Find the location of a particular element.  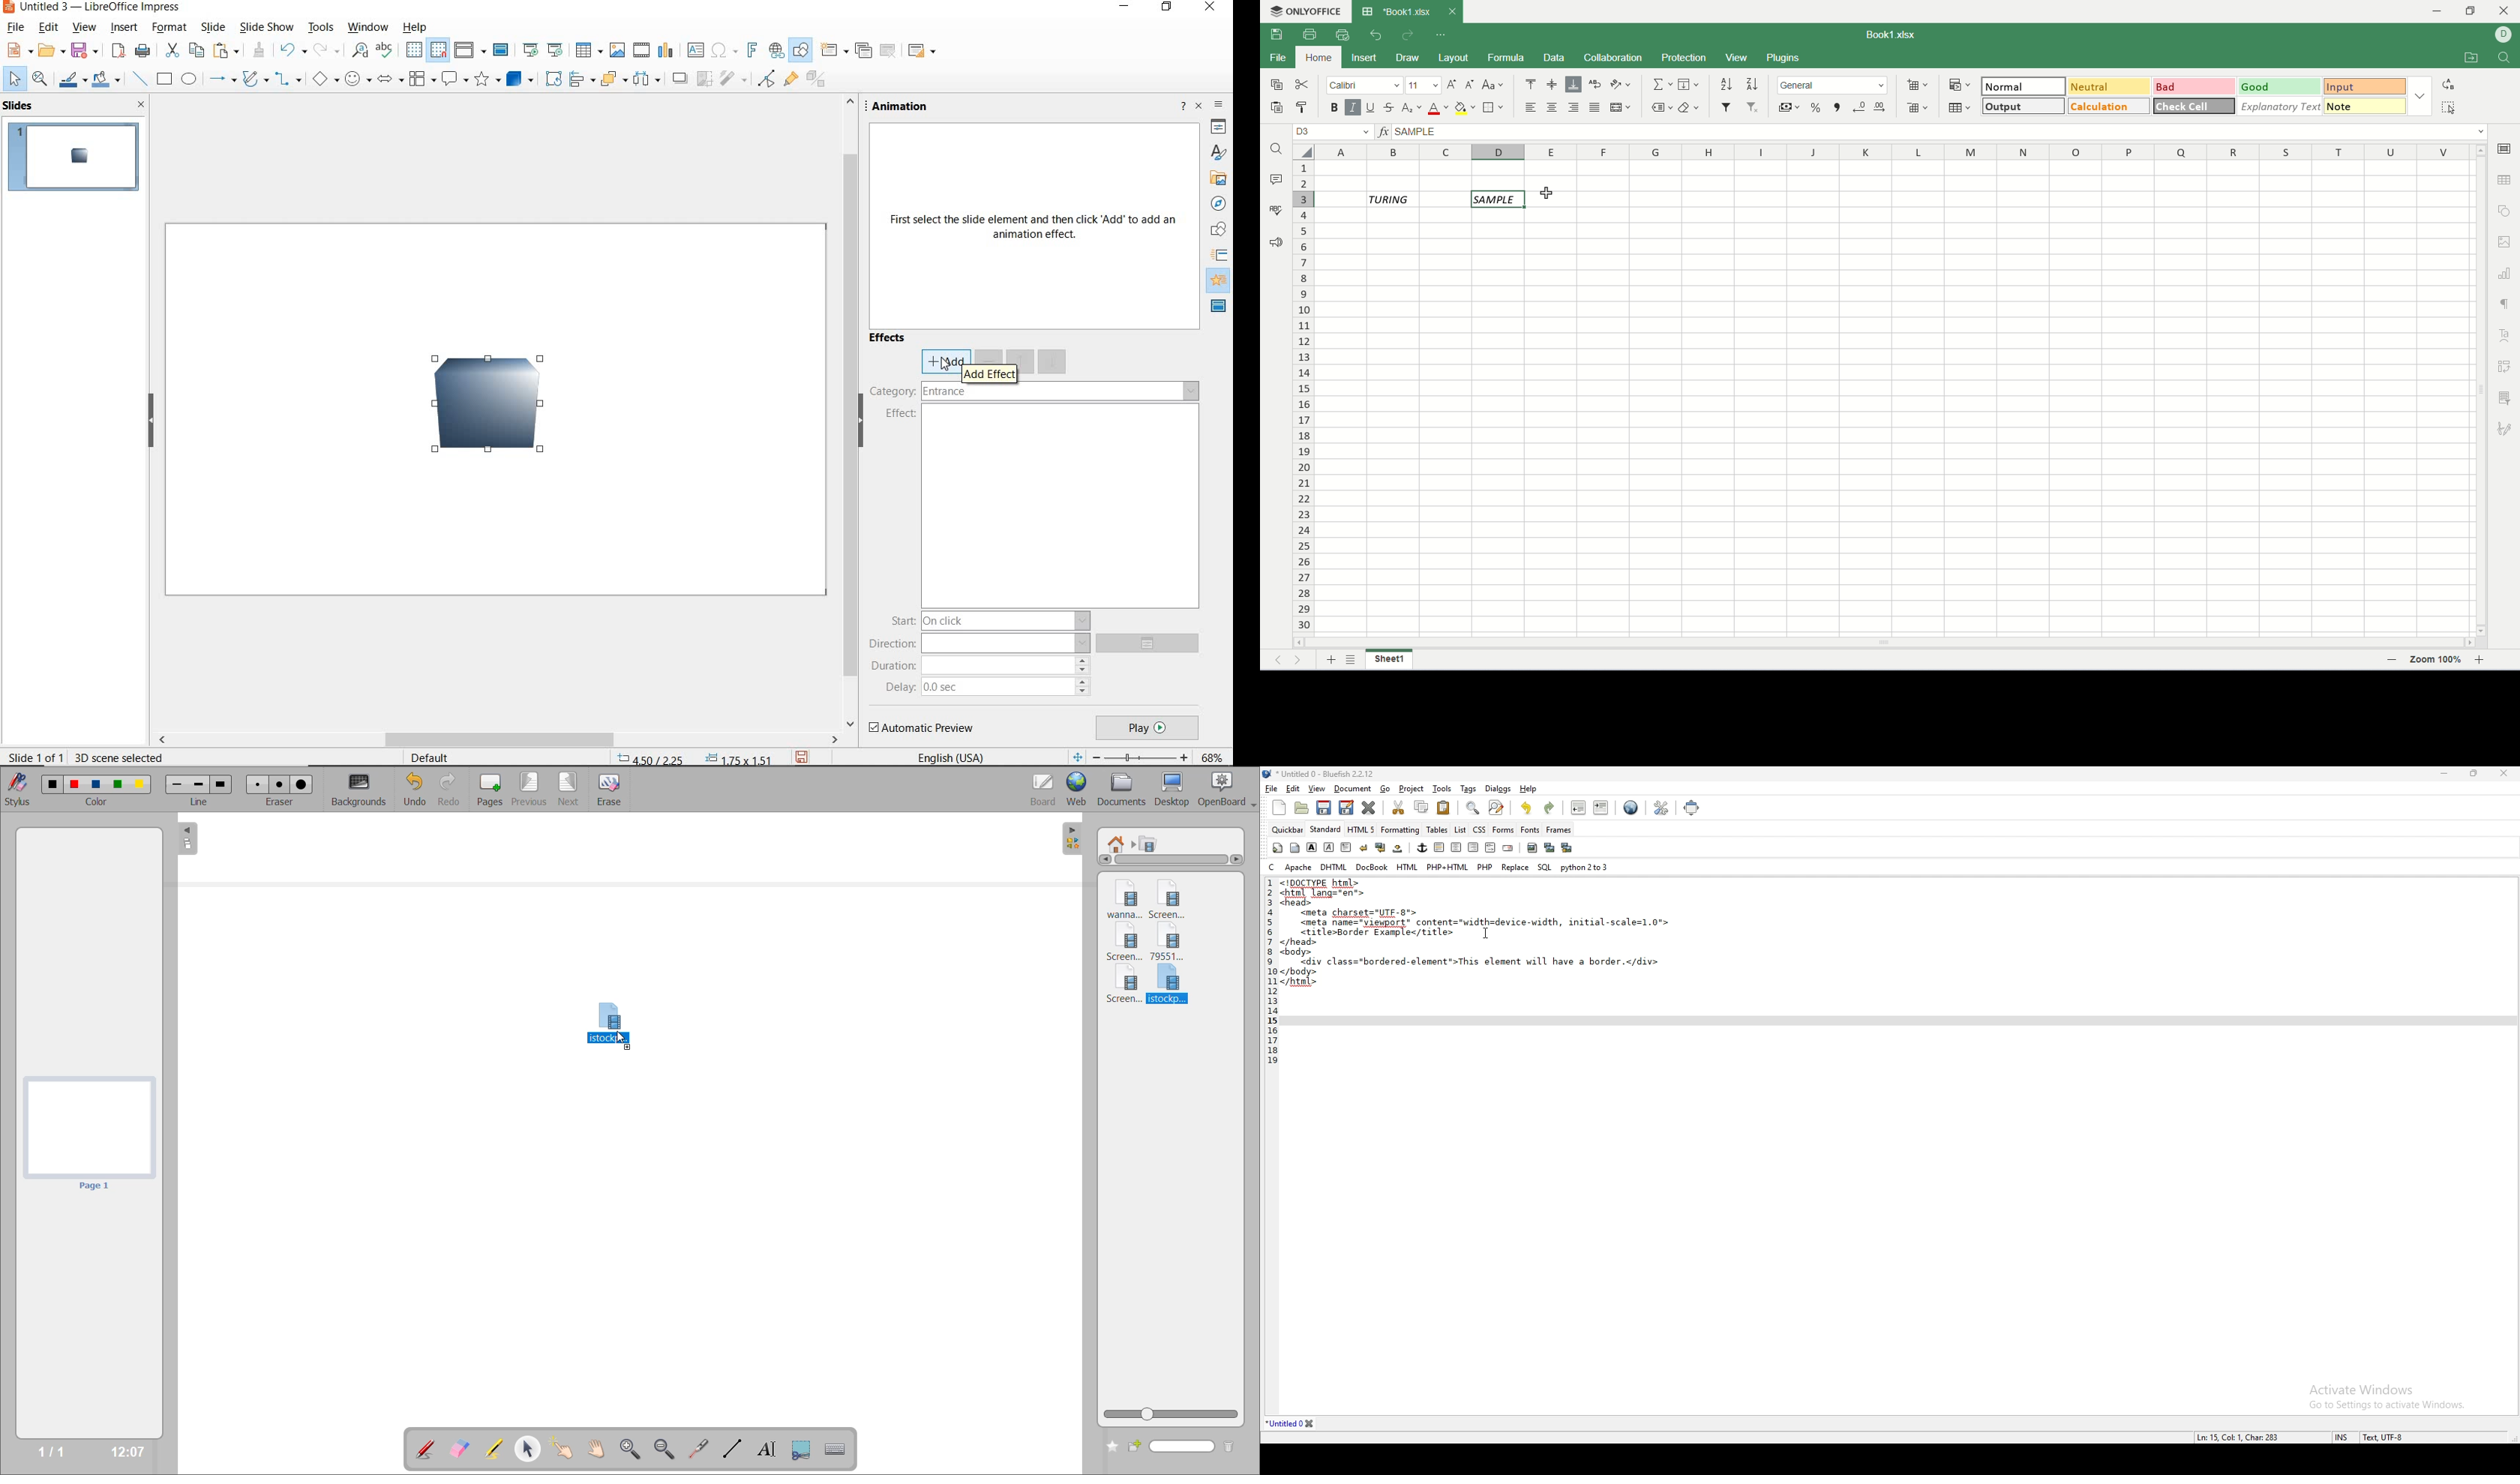

wrap text is located at coordinates (1596, 85).